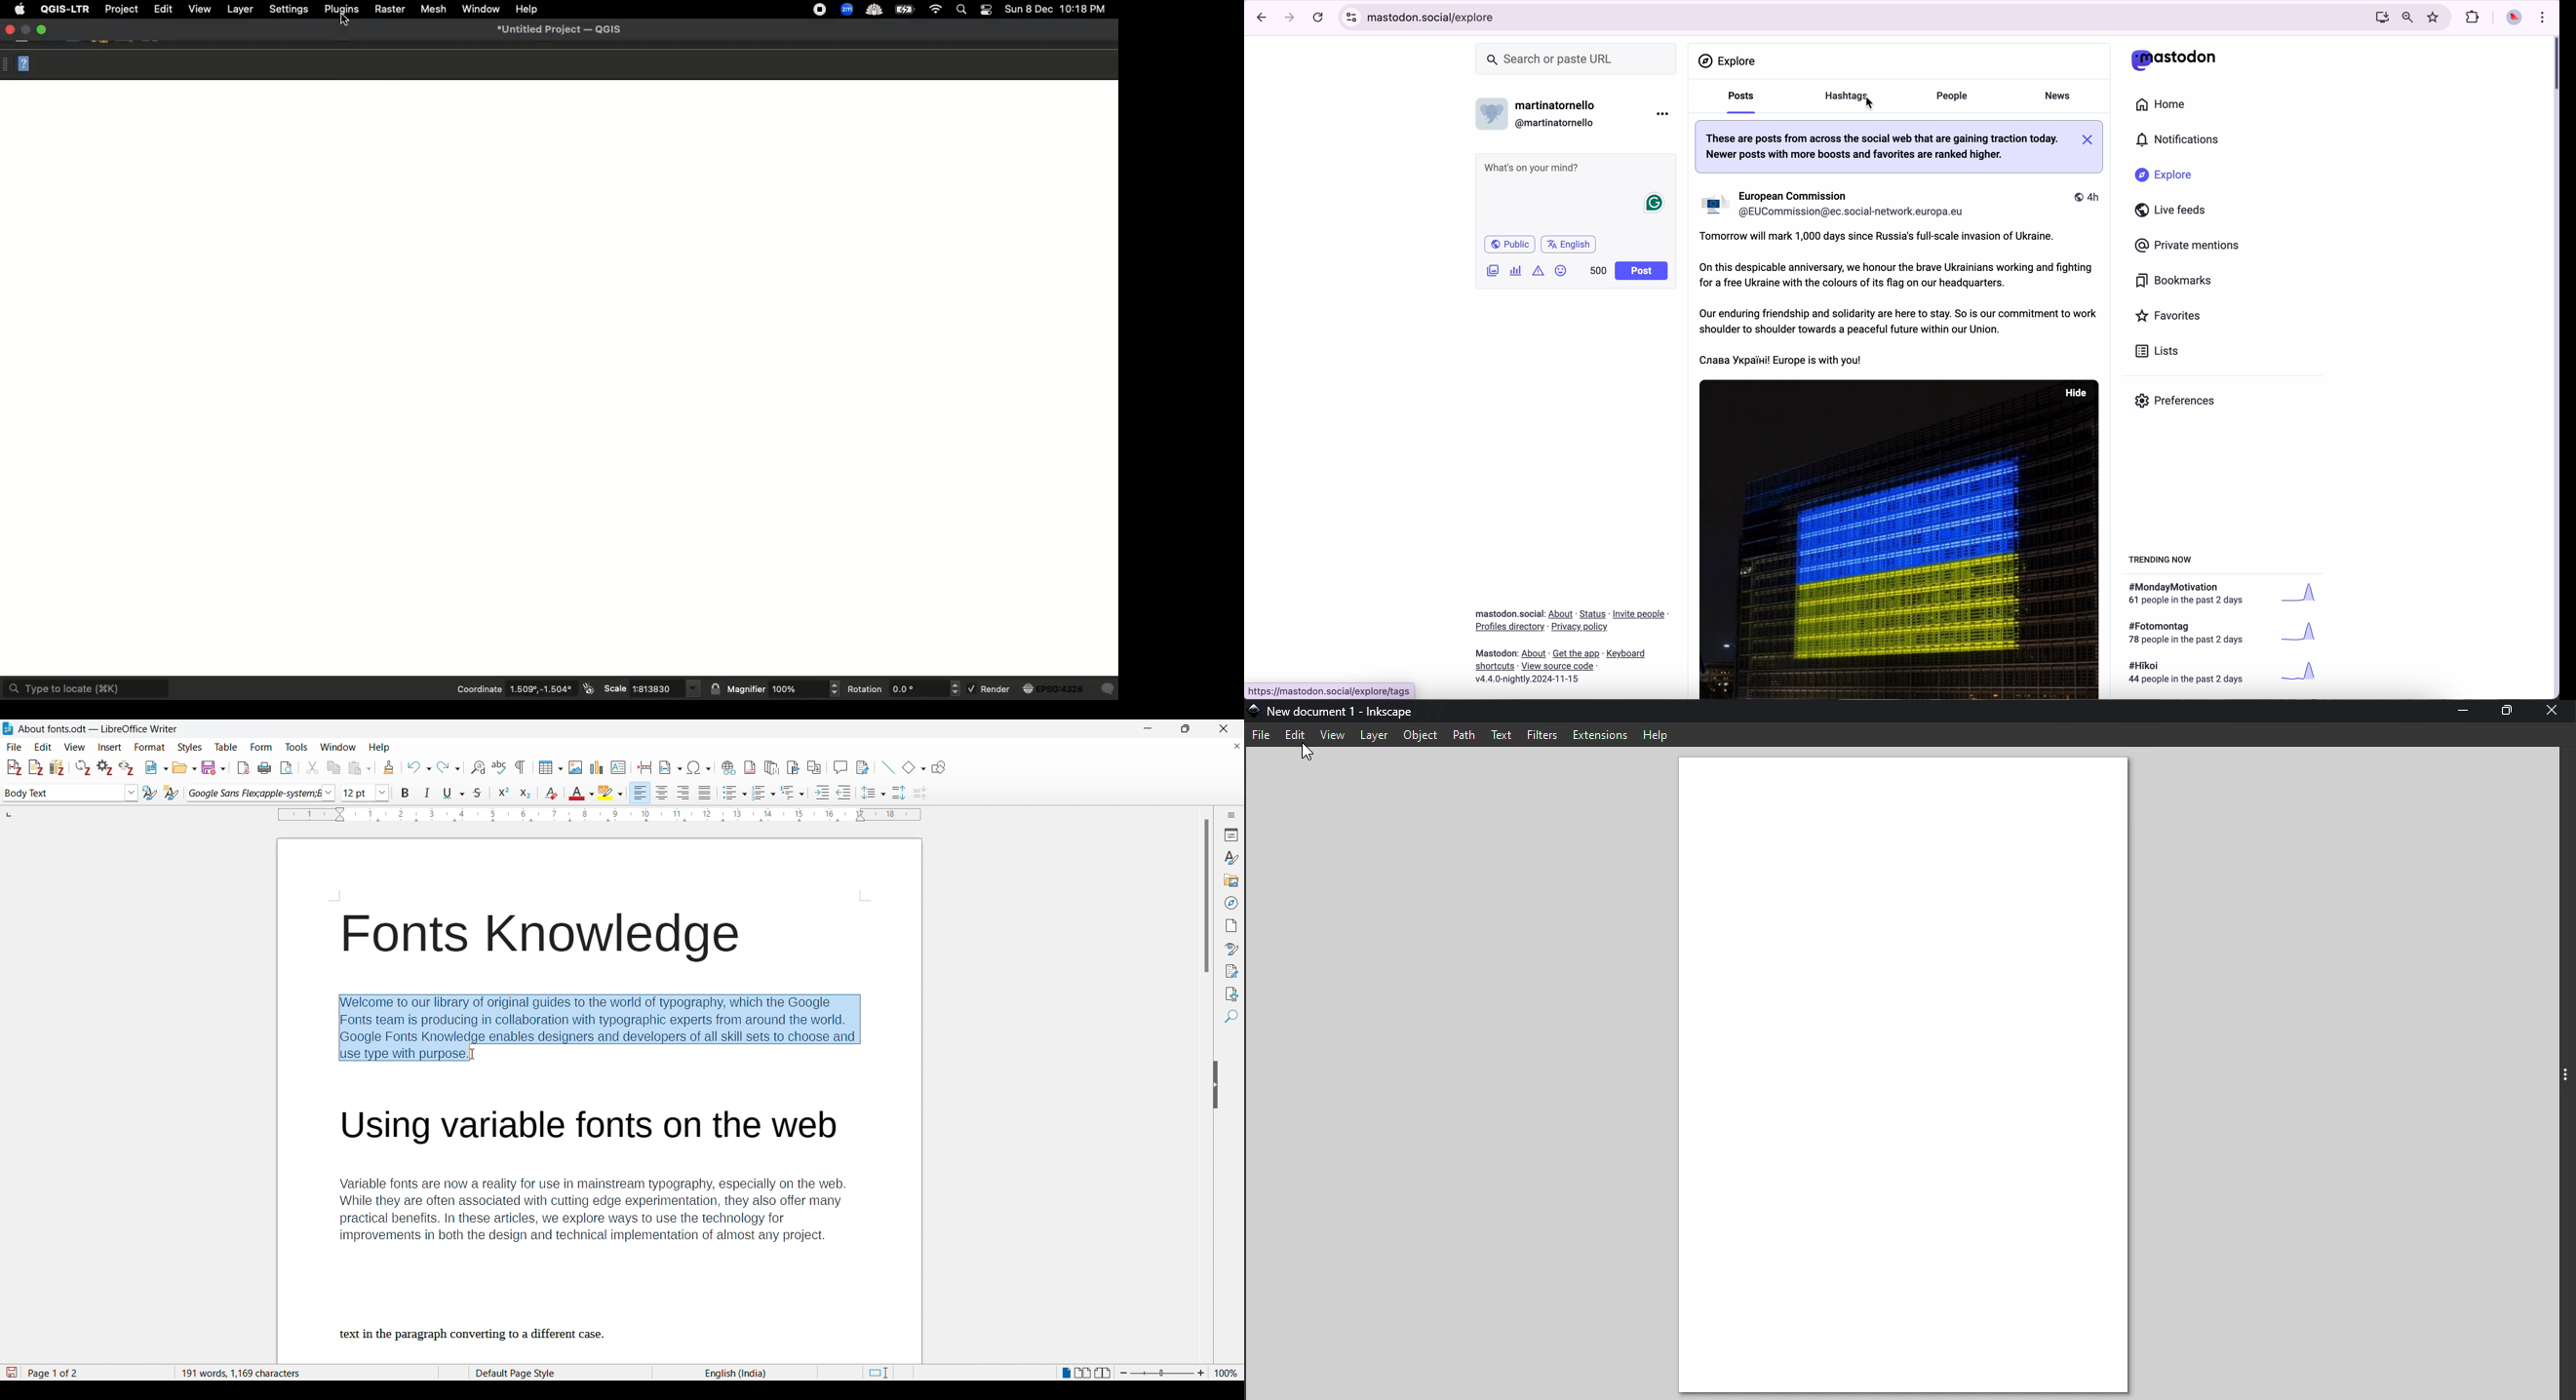  Describe the element at coordinates (150, 747) in the screenshot. I see `Format menu` at that location.